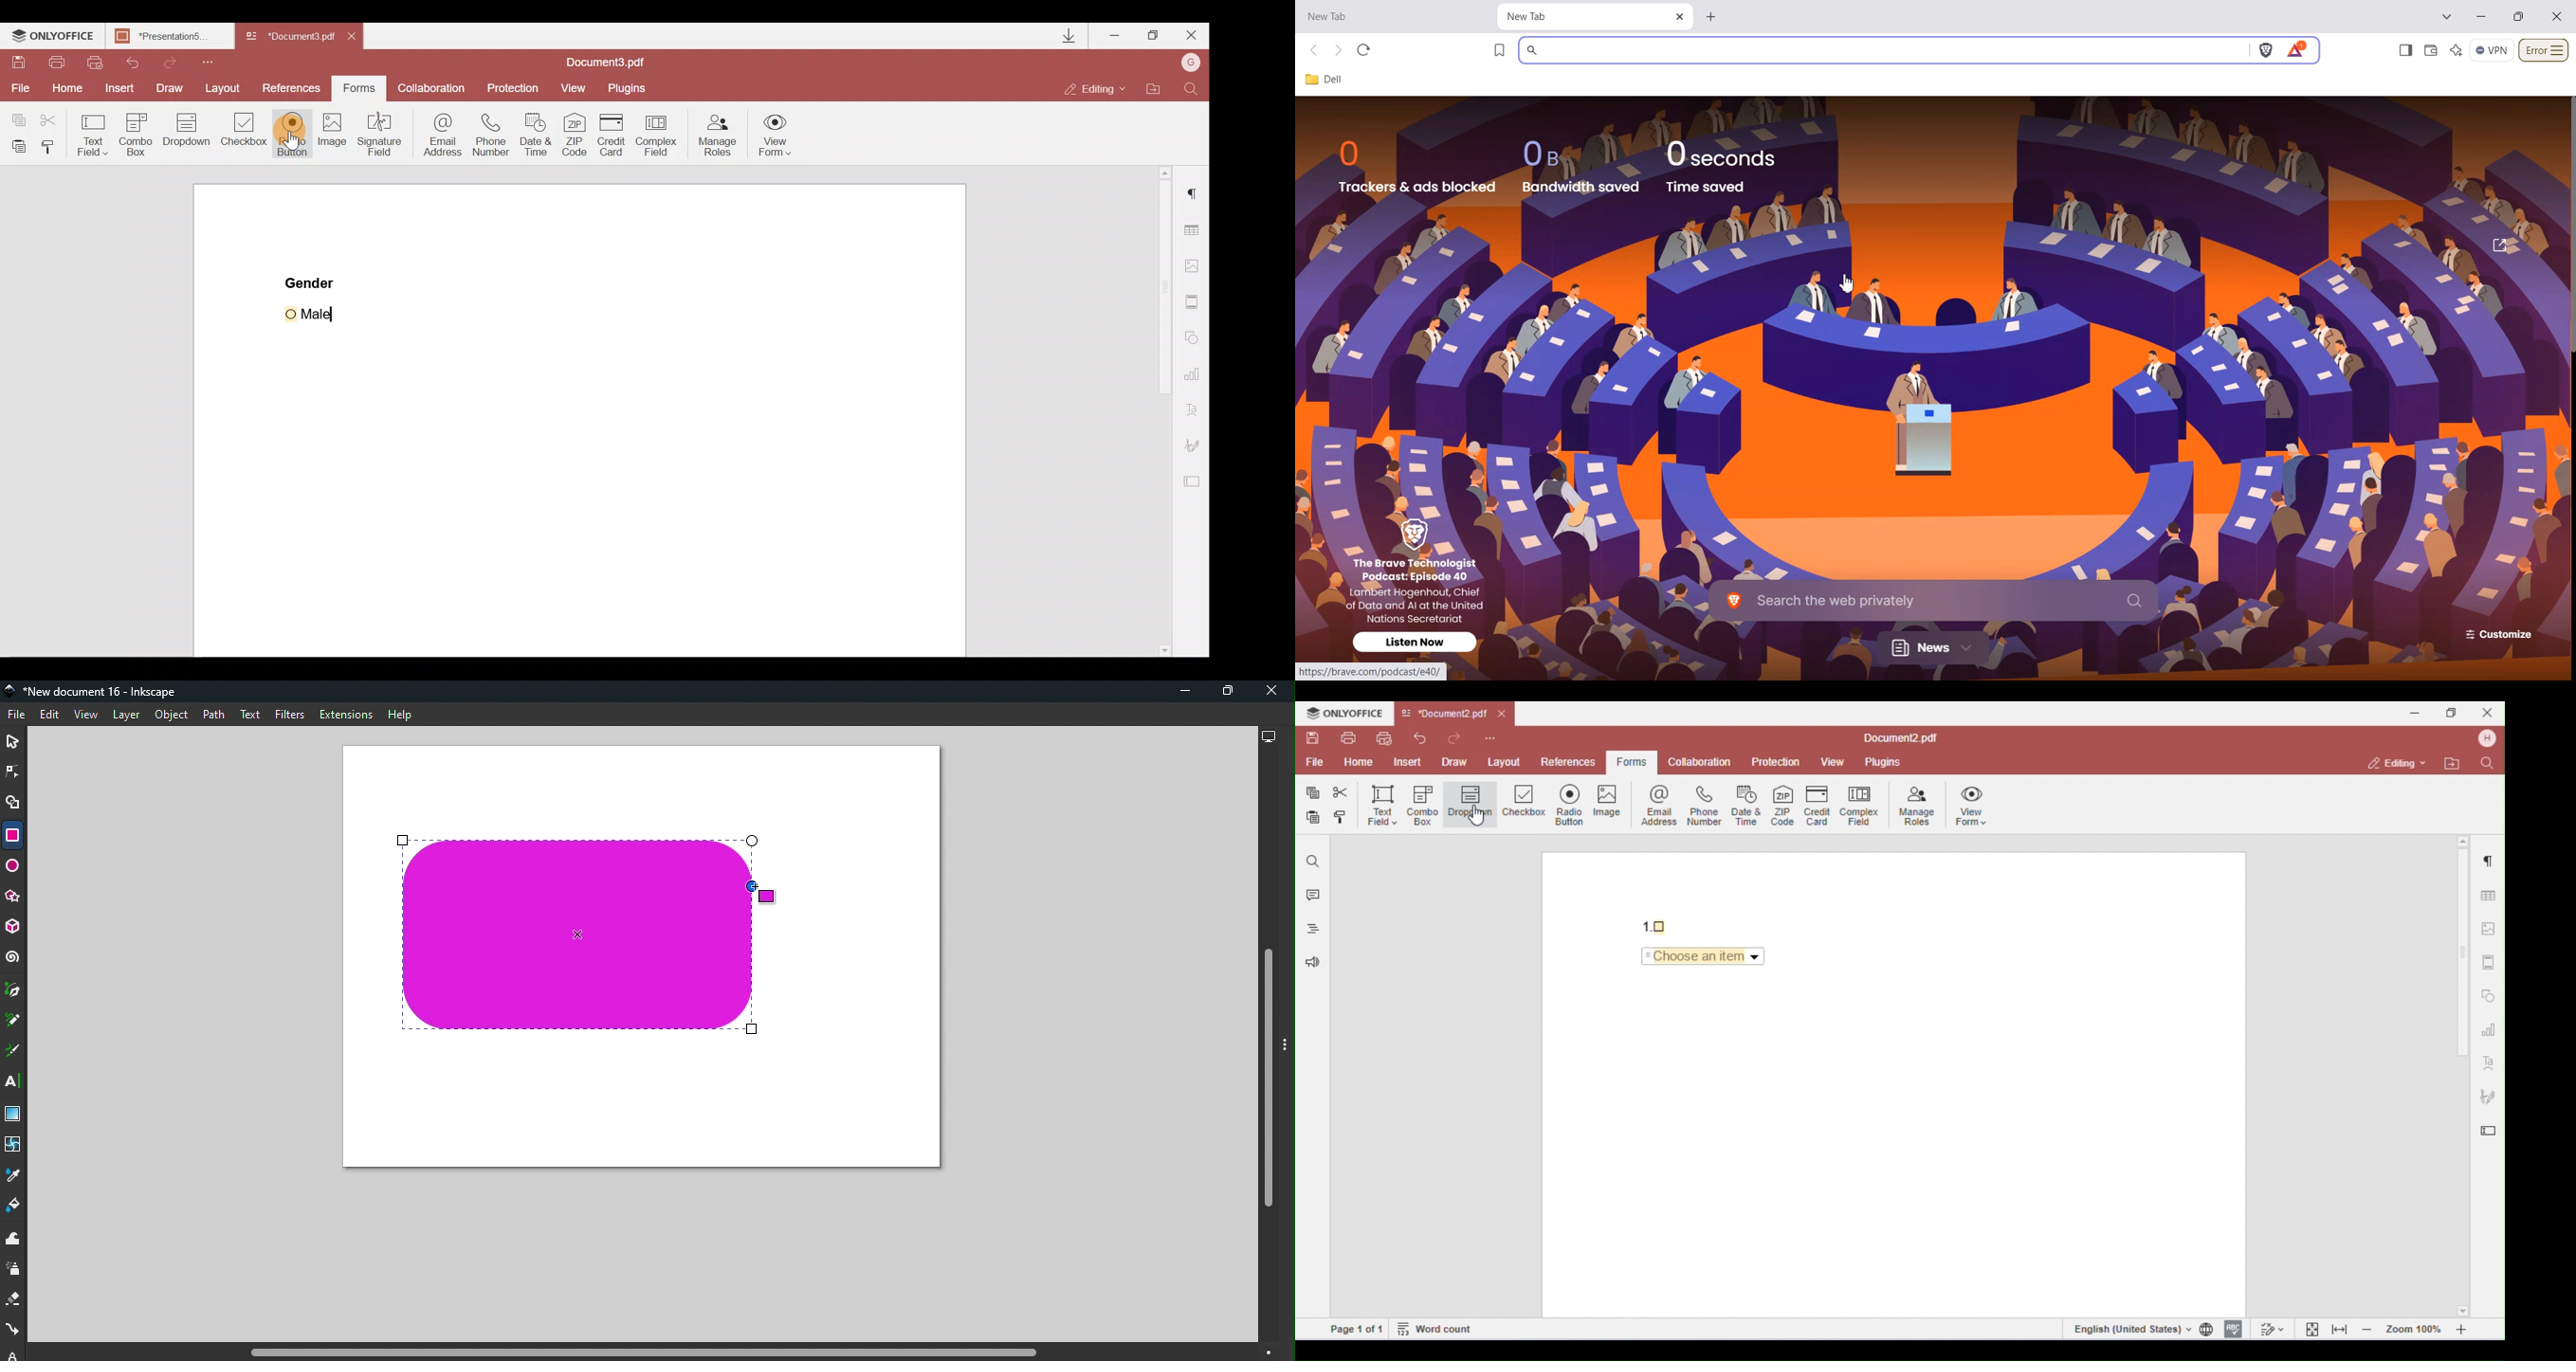 This screenshot has height=1372, width=2576. Describe the element at coordinates (400, 715) in the screenshot. I see `Help` at that location.